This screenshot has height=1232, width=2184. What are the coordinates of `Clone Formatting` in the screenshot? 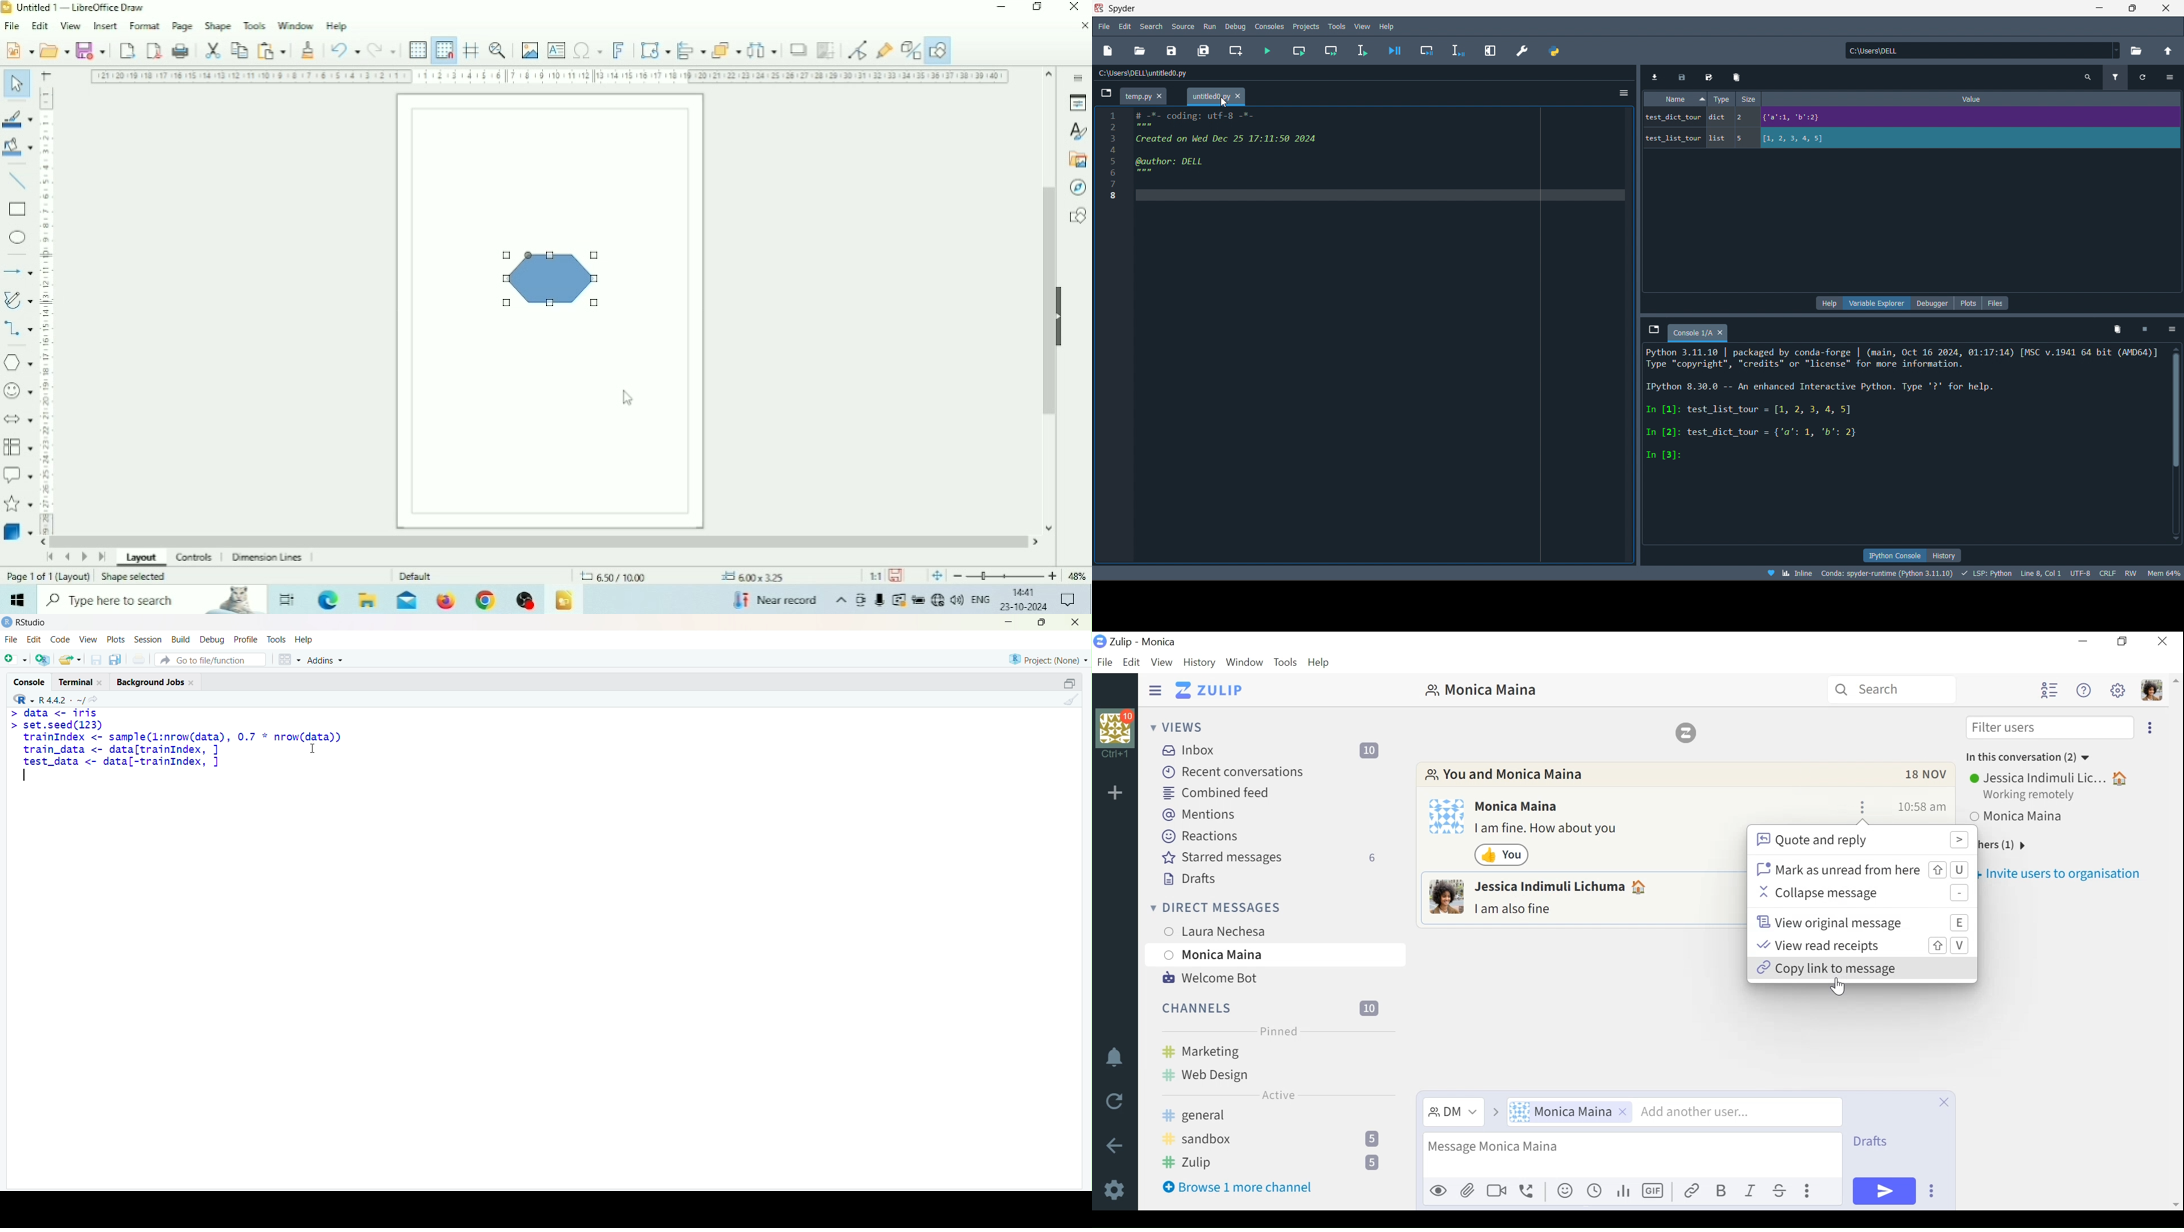 It's located at (308, 50).